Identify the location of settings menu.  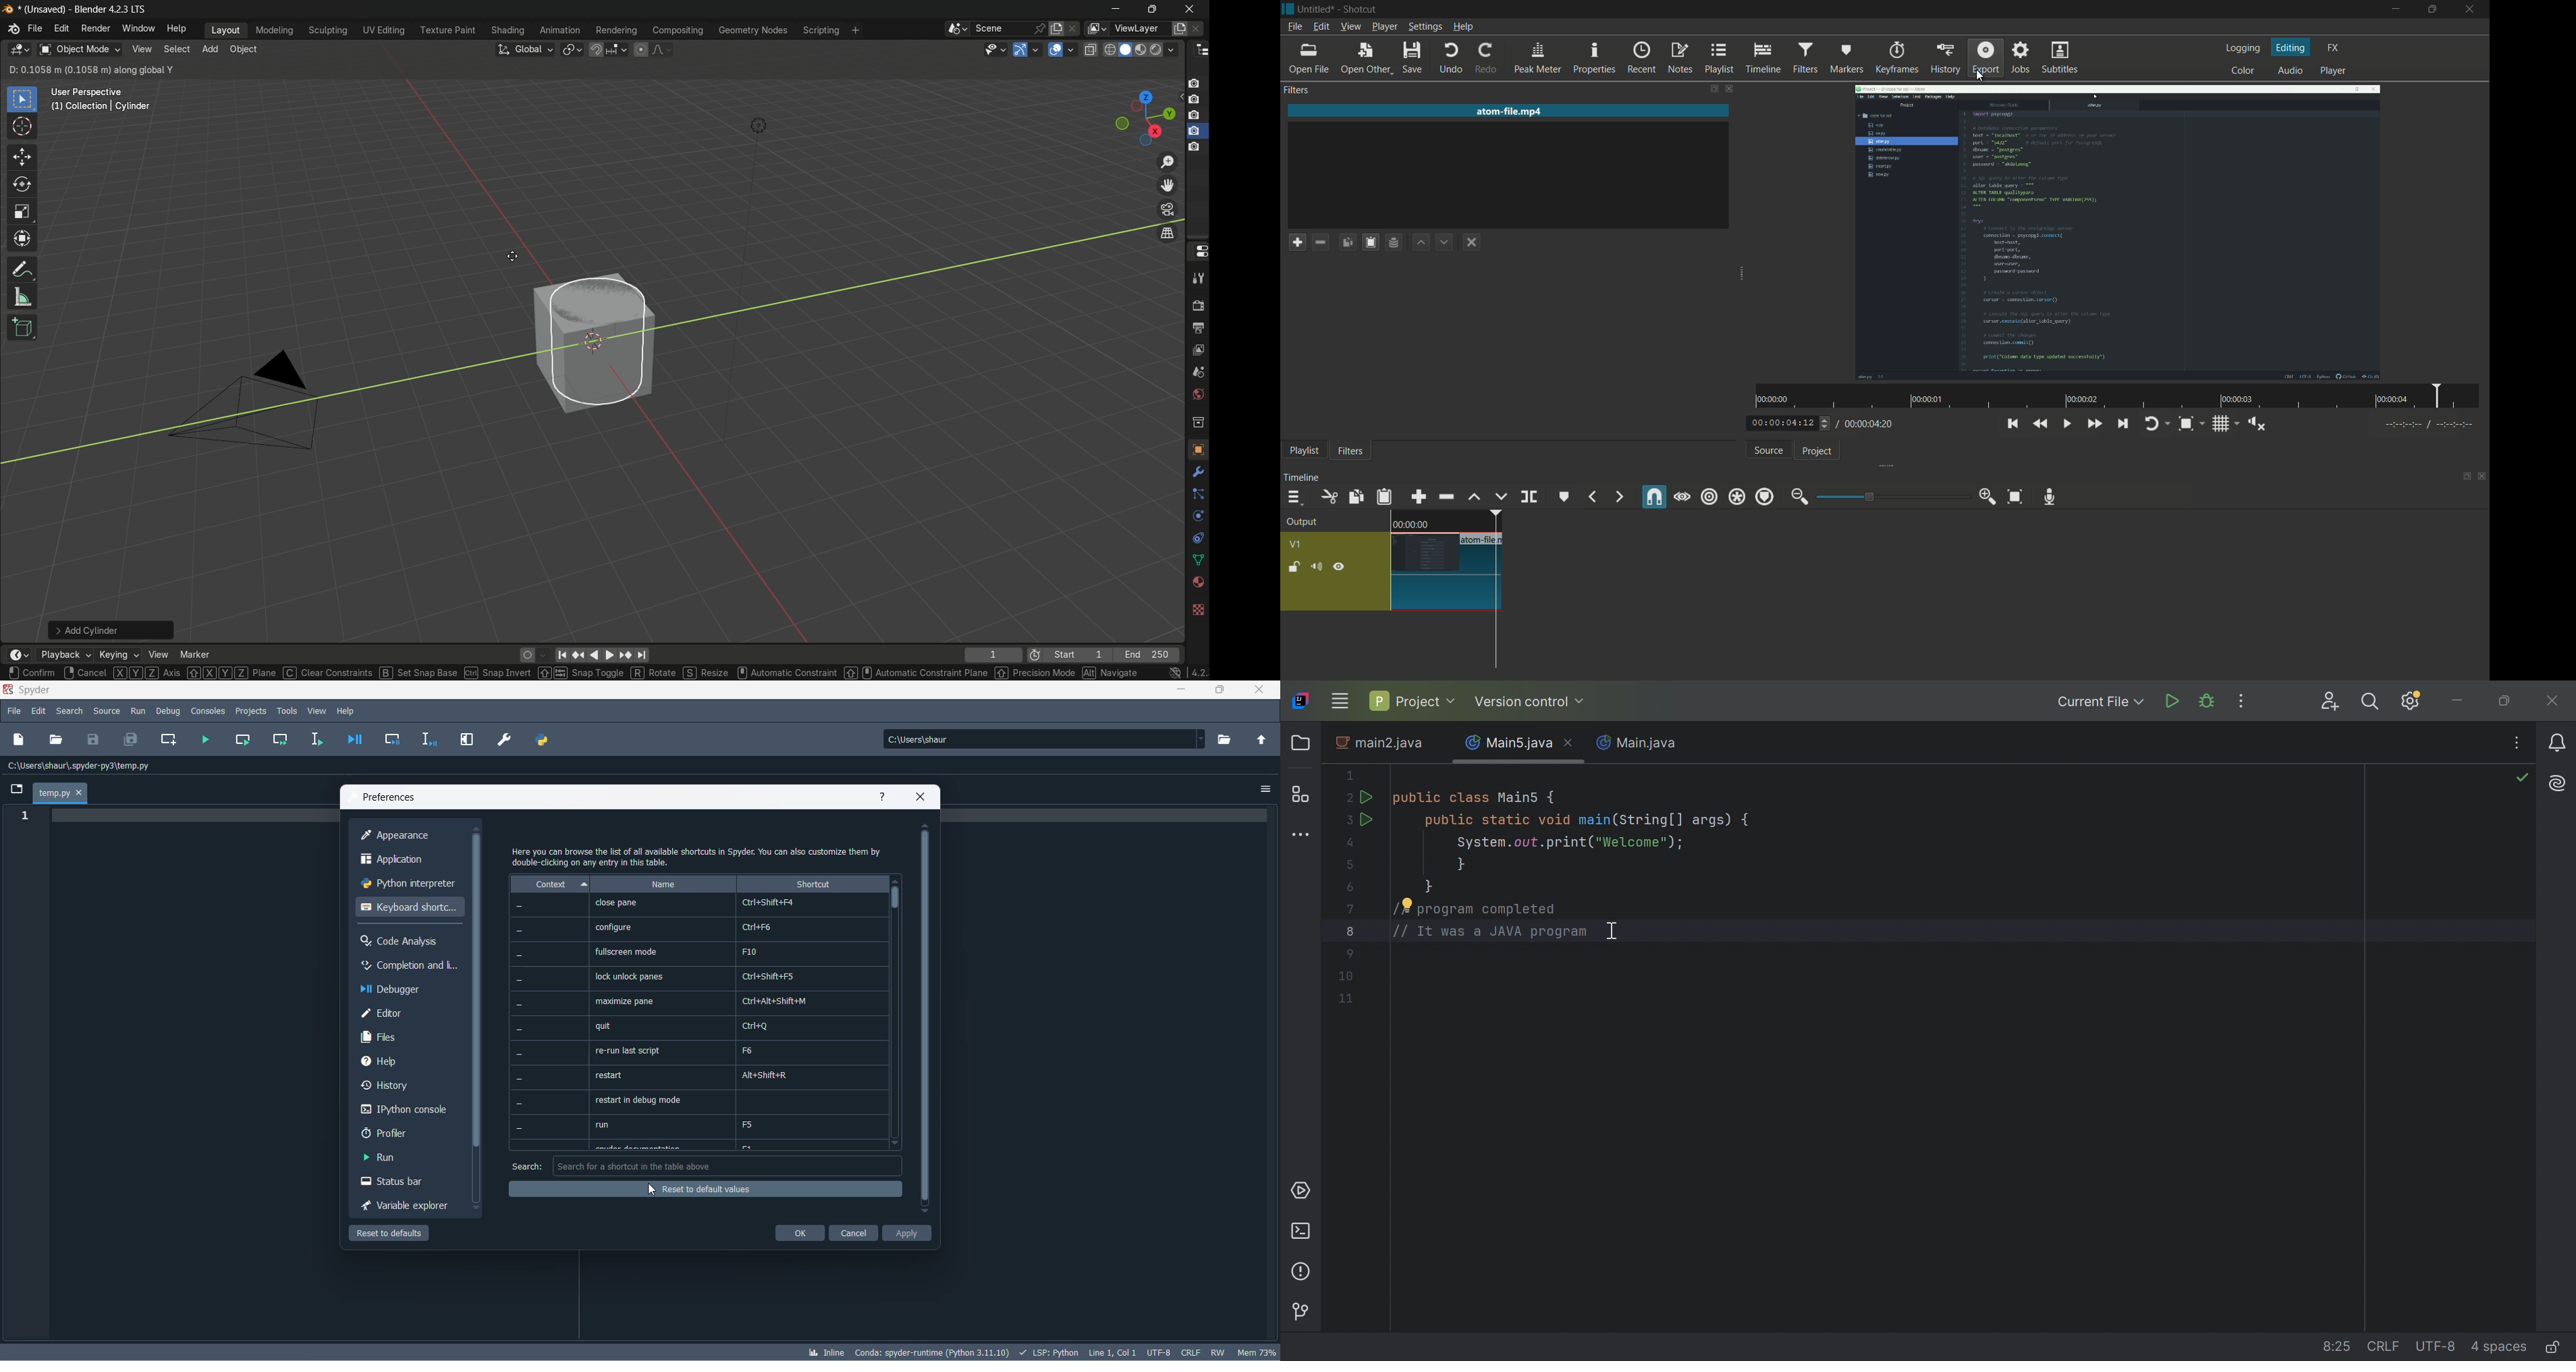
(1425, 26).